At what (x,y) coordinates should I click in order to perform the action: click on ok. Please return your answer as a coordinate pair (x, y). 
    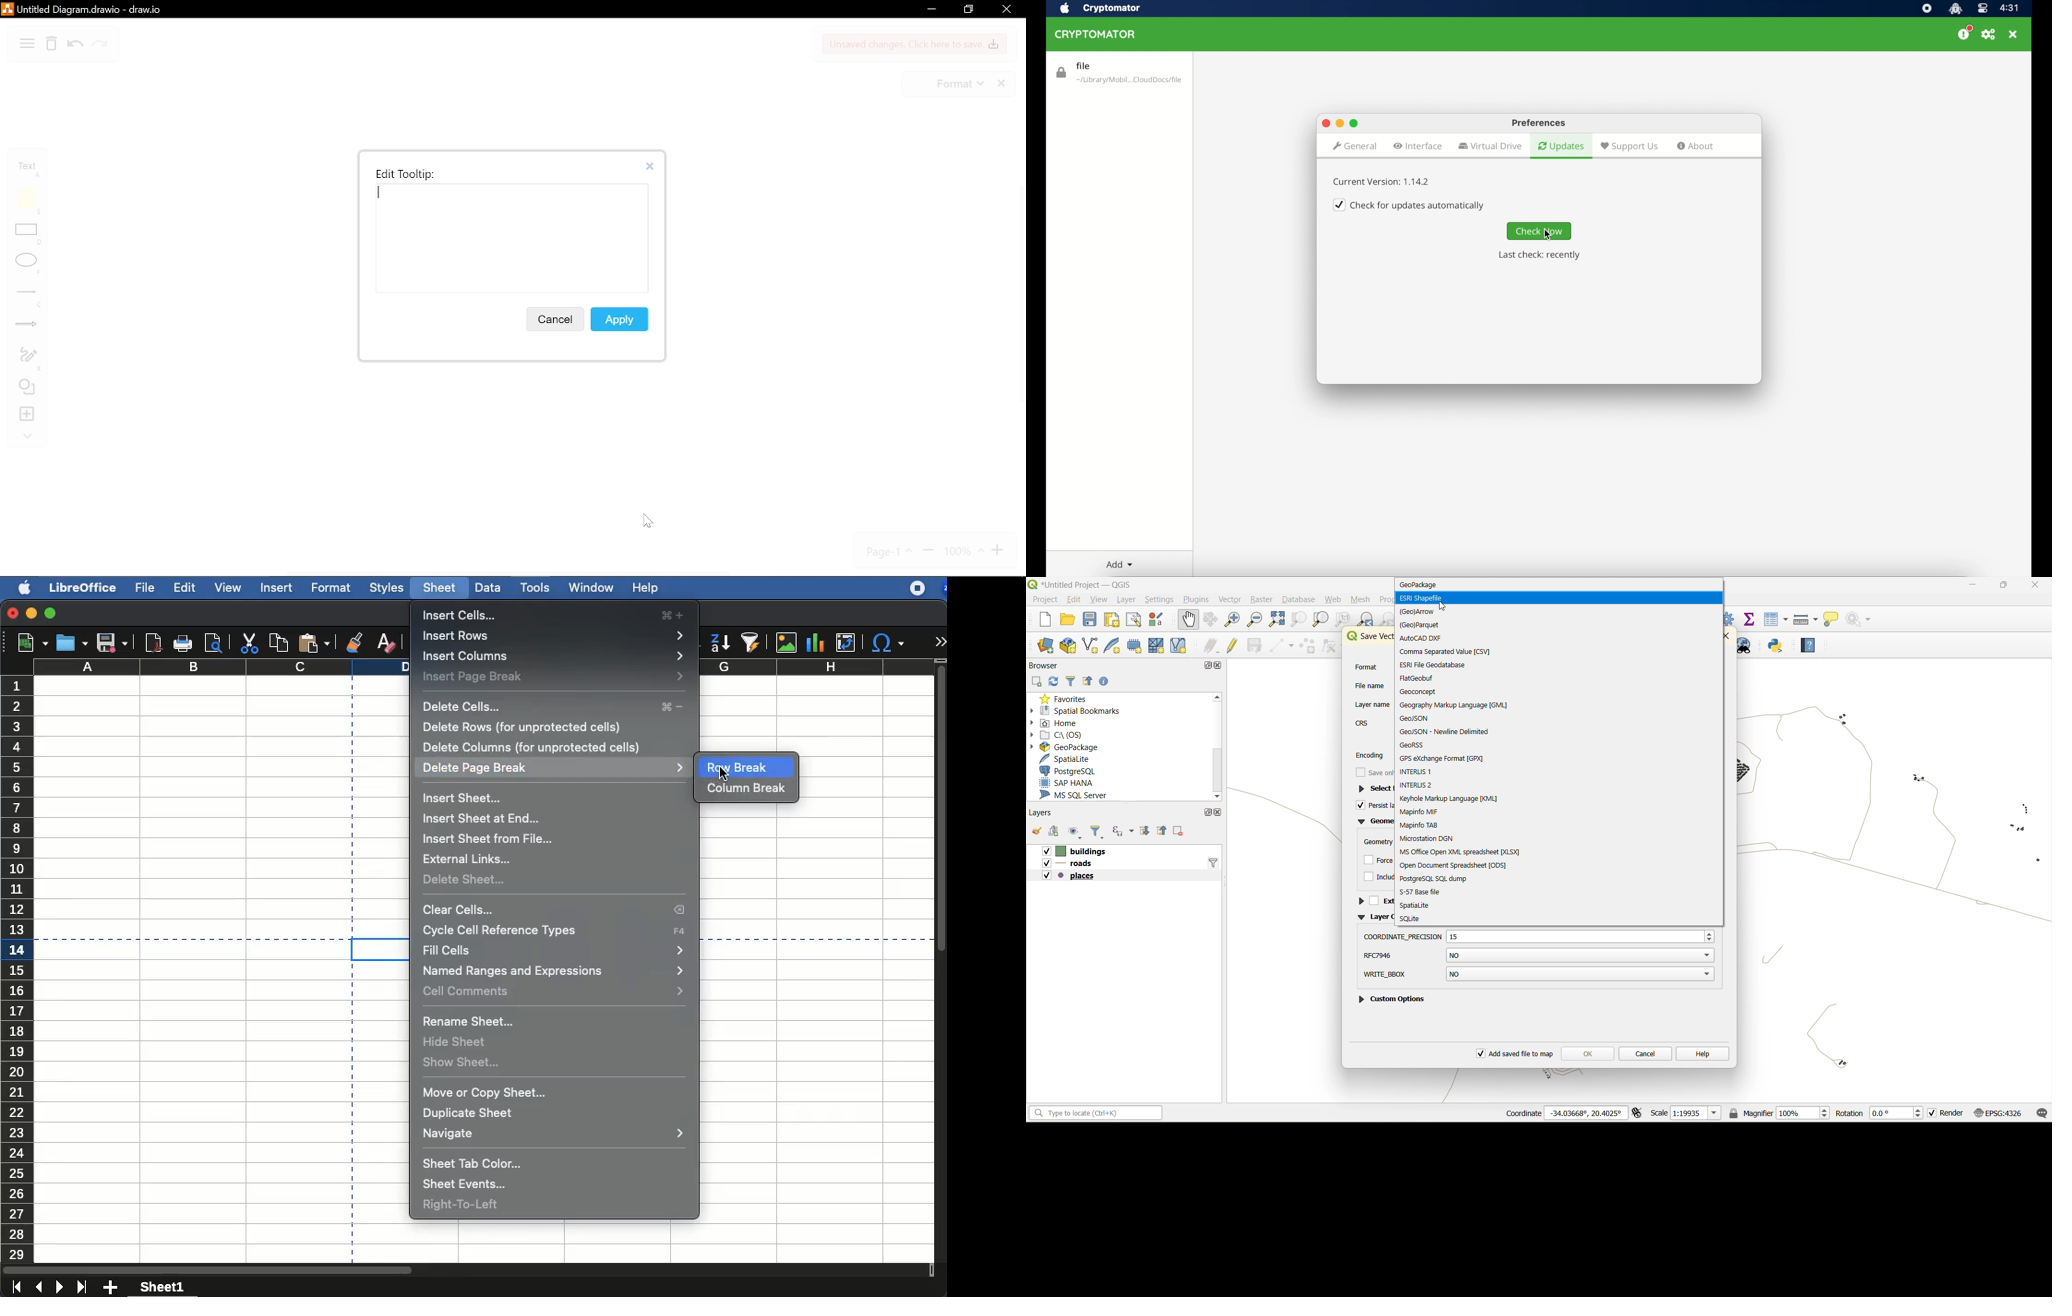
    Looking at the image, I should click on (1589, 1054).